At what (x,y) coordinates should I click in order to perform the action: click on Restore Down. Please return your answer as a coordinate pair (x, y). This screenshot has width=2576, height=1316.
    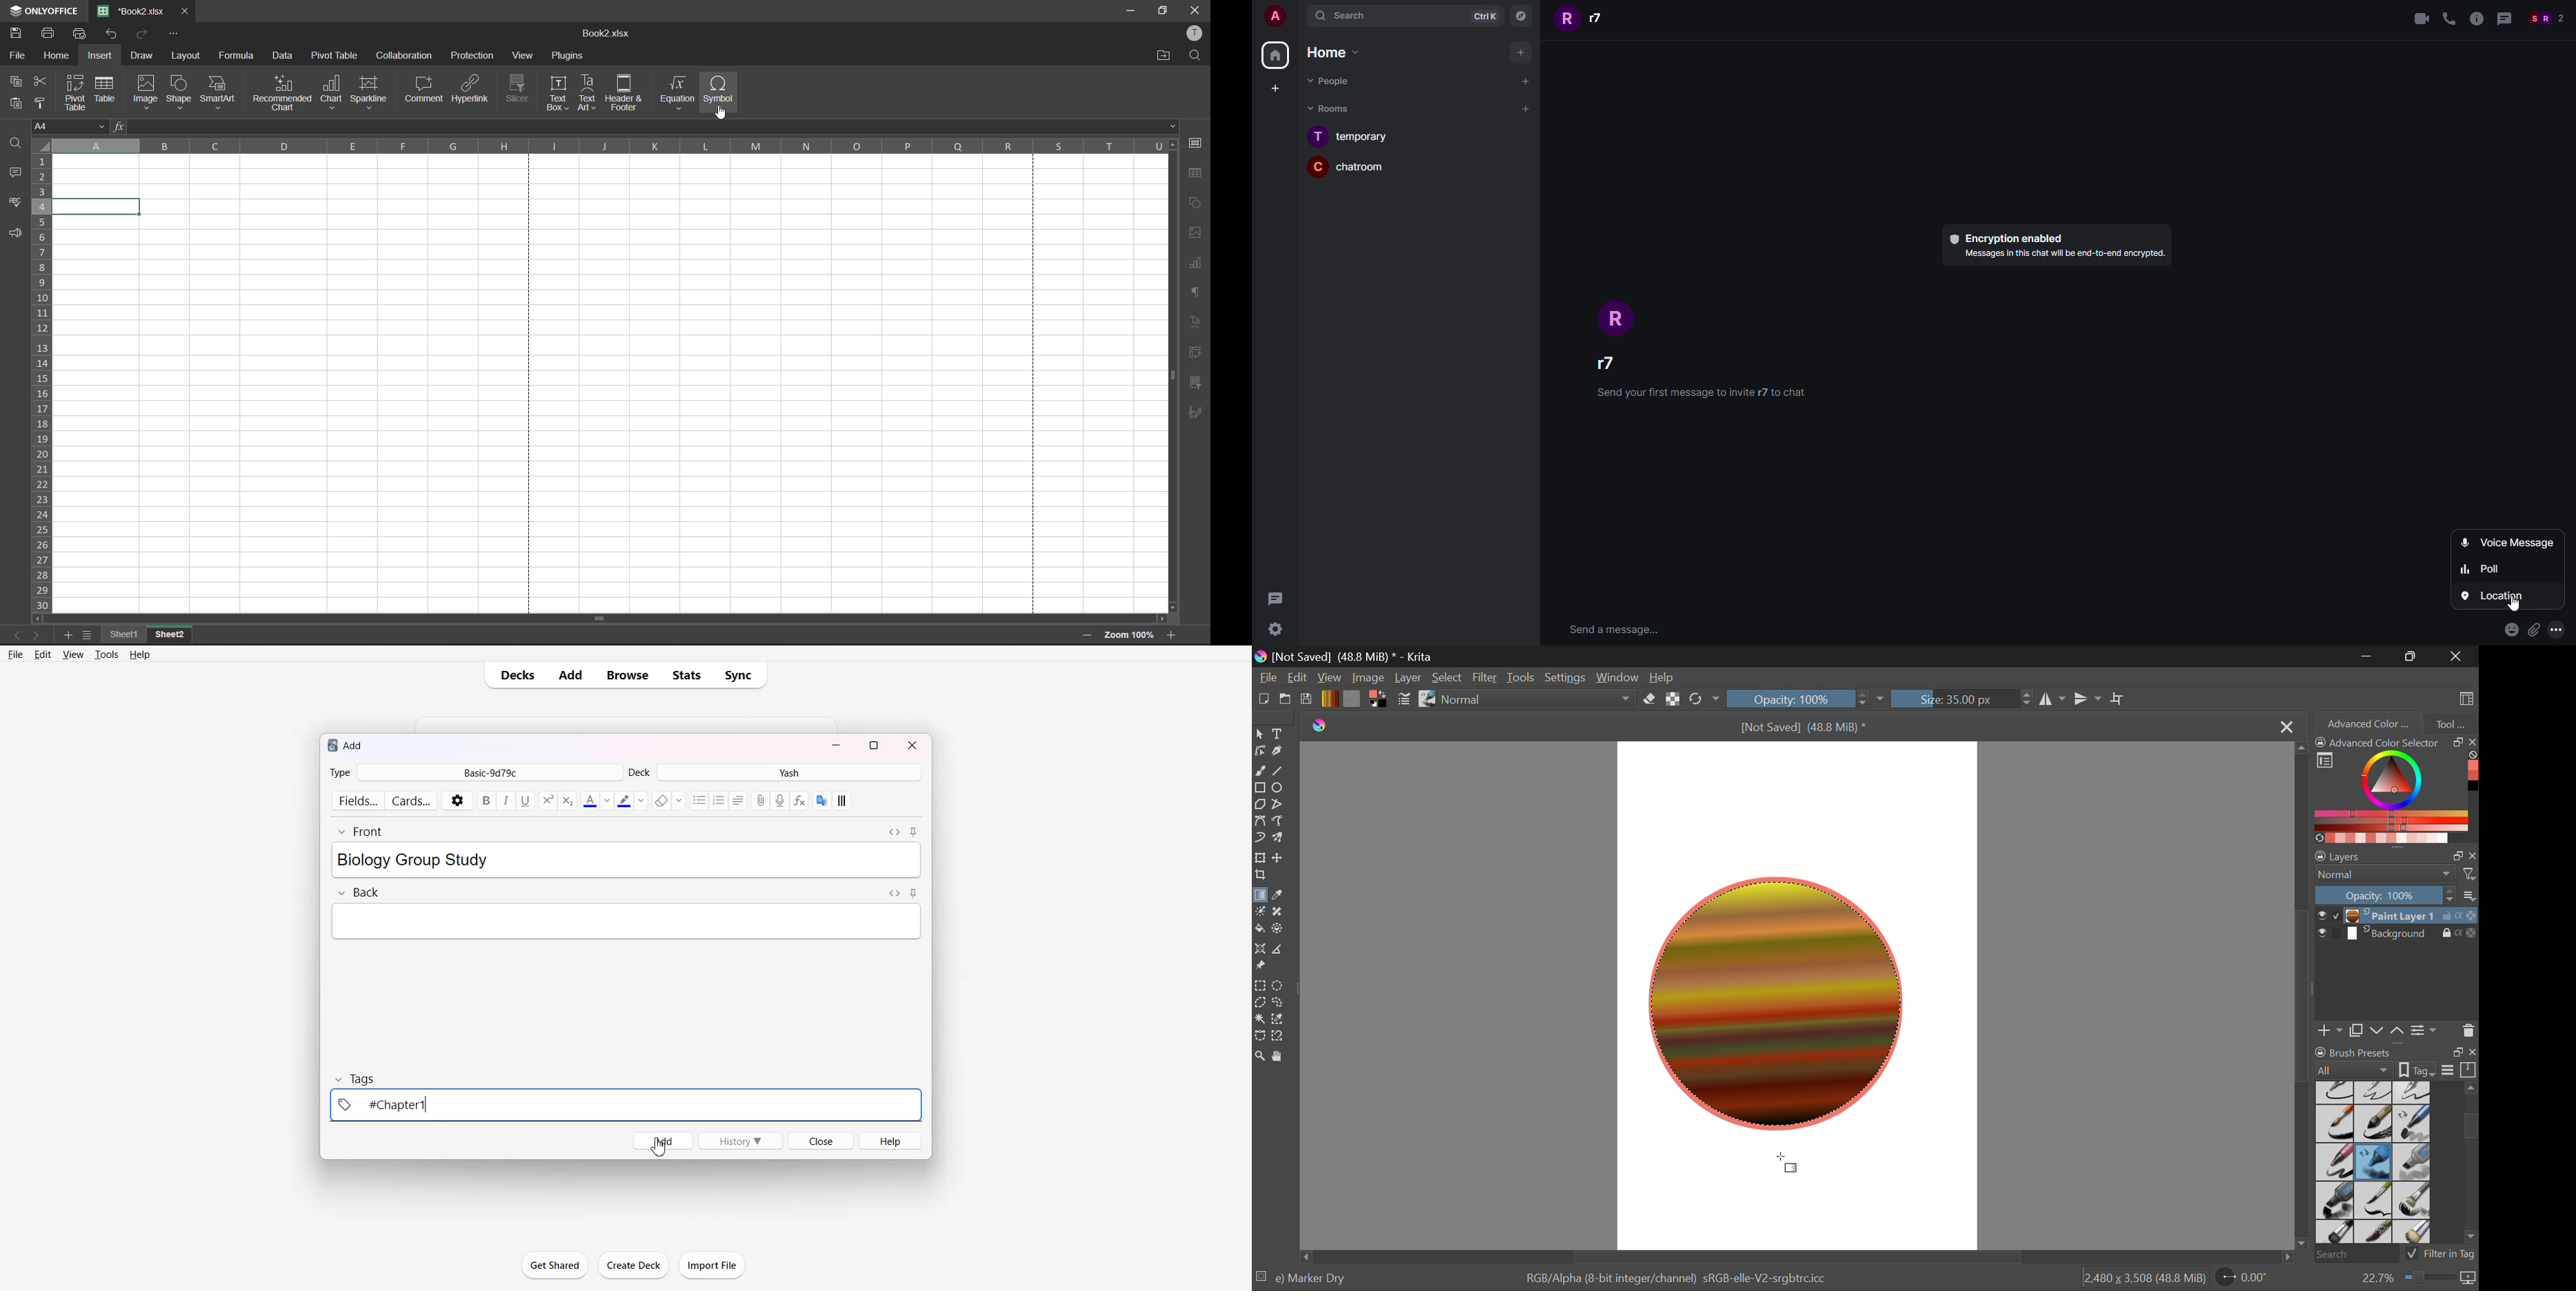
    Looking at the image, I should click on (2369, 656).